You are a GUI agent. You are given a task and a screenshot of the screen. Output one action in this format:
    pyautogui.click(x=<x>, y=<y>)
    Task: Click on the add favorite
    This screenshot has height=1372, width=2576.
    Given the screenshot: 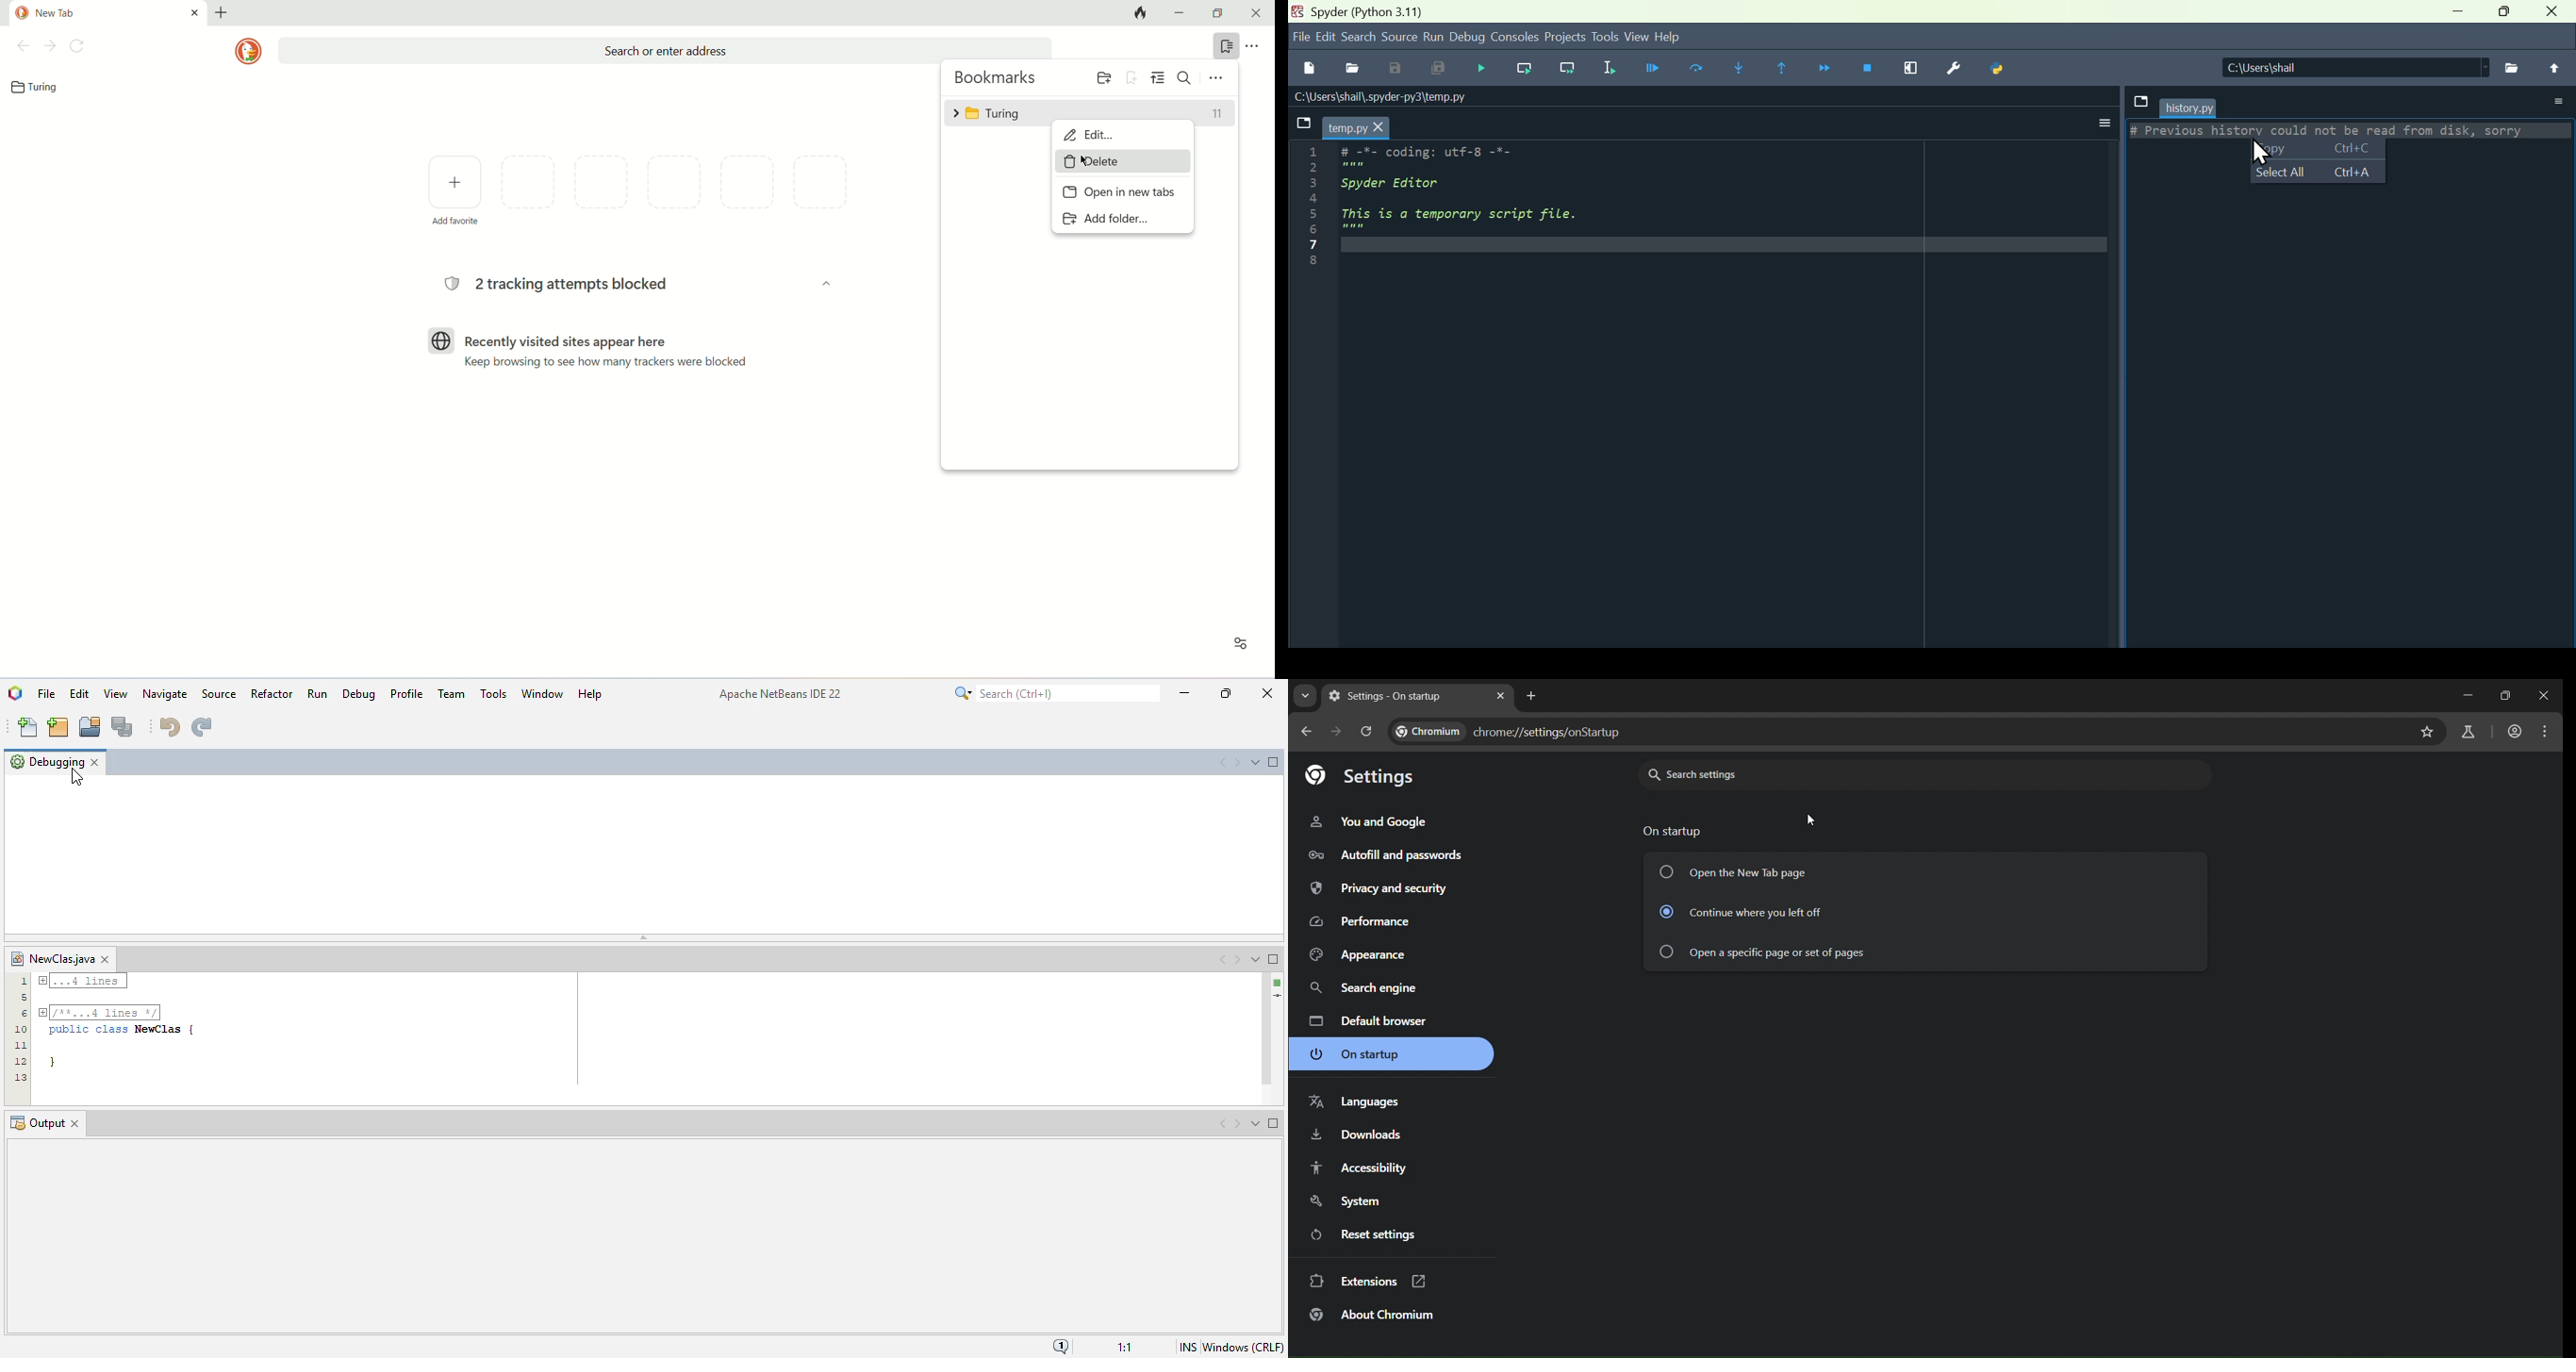 What is the action you would take?
    pyautogui.click(x=455, y=189)
    